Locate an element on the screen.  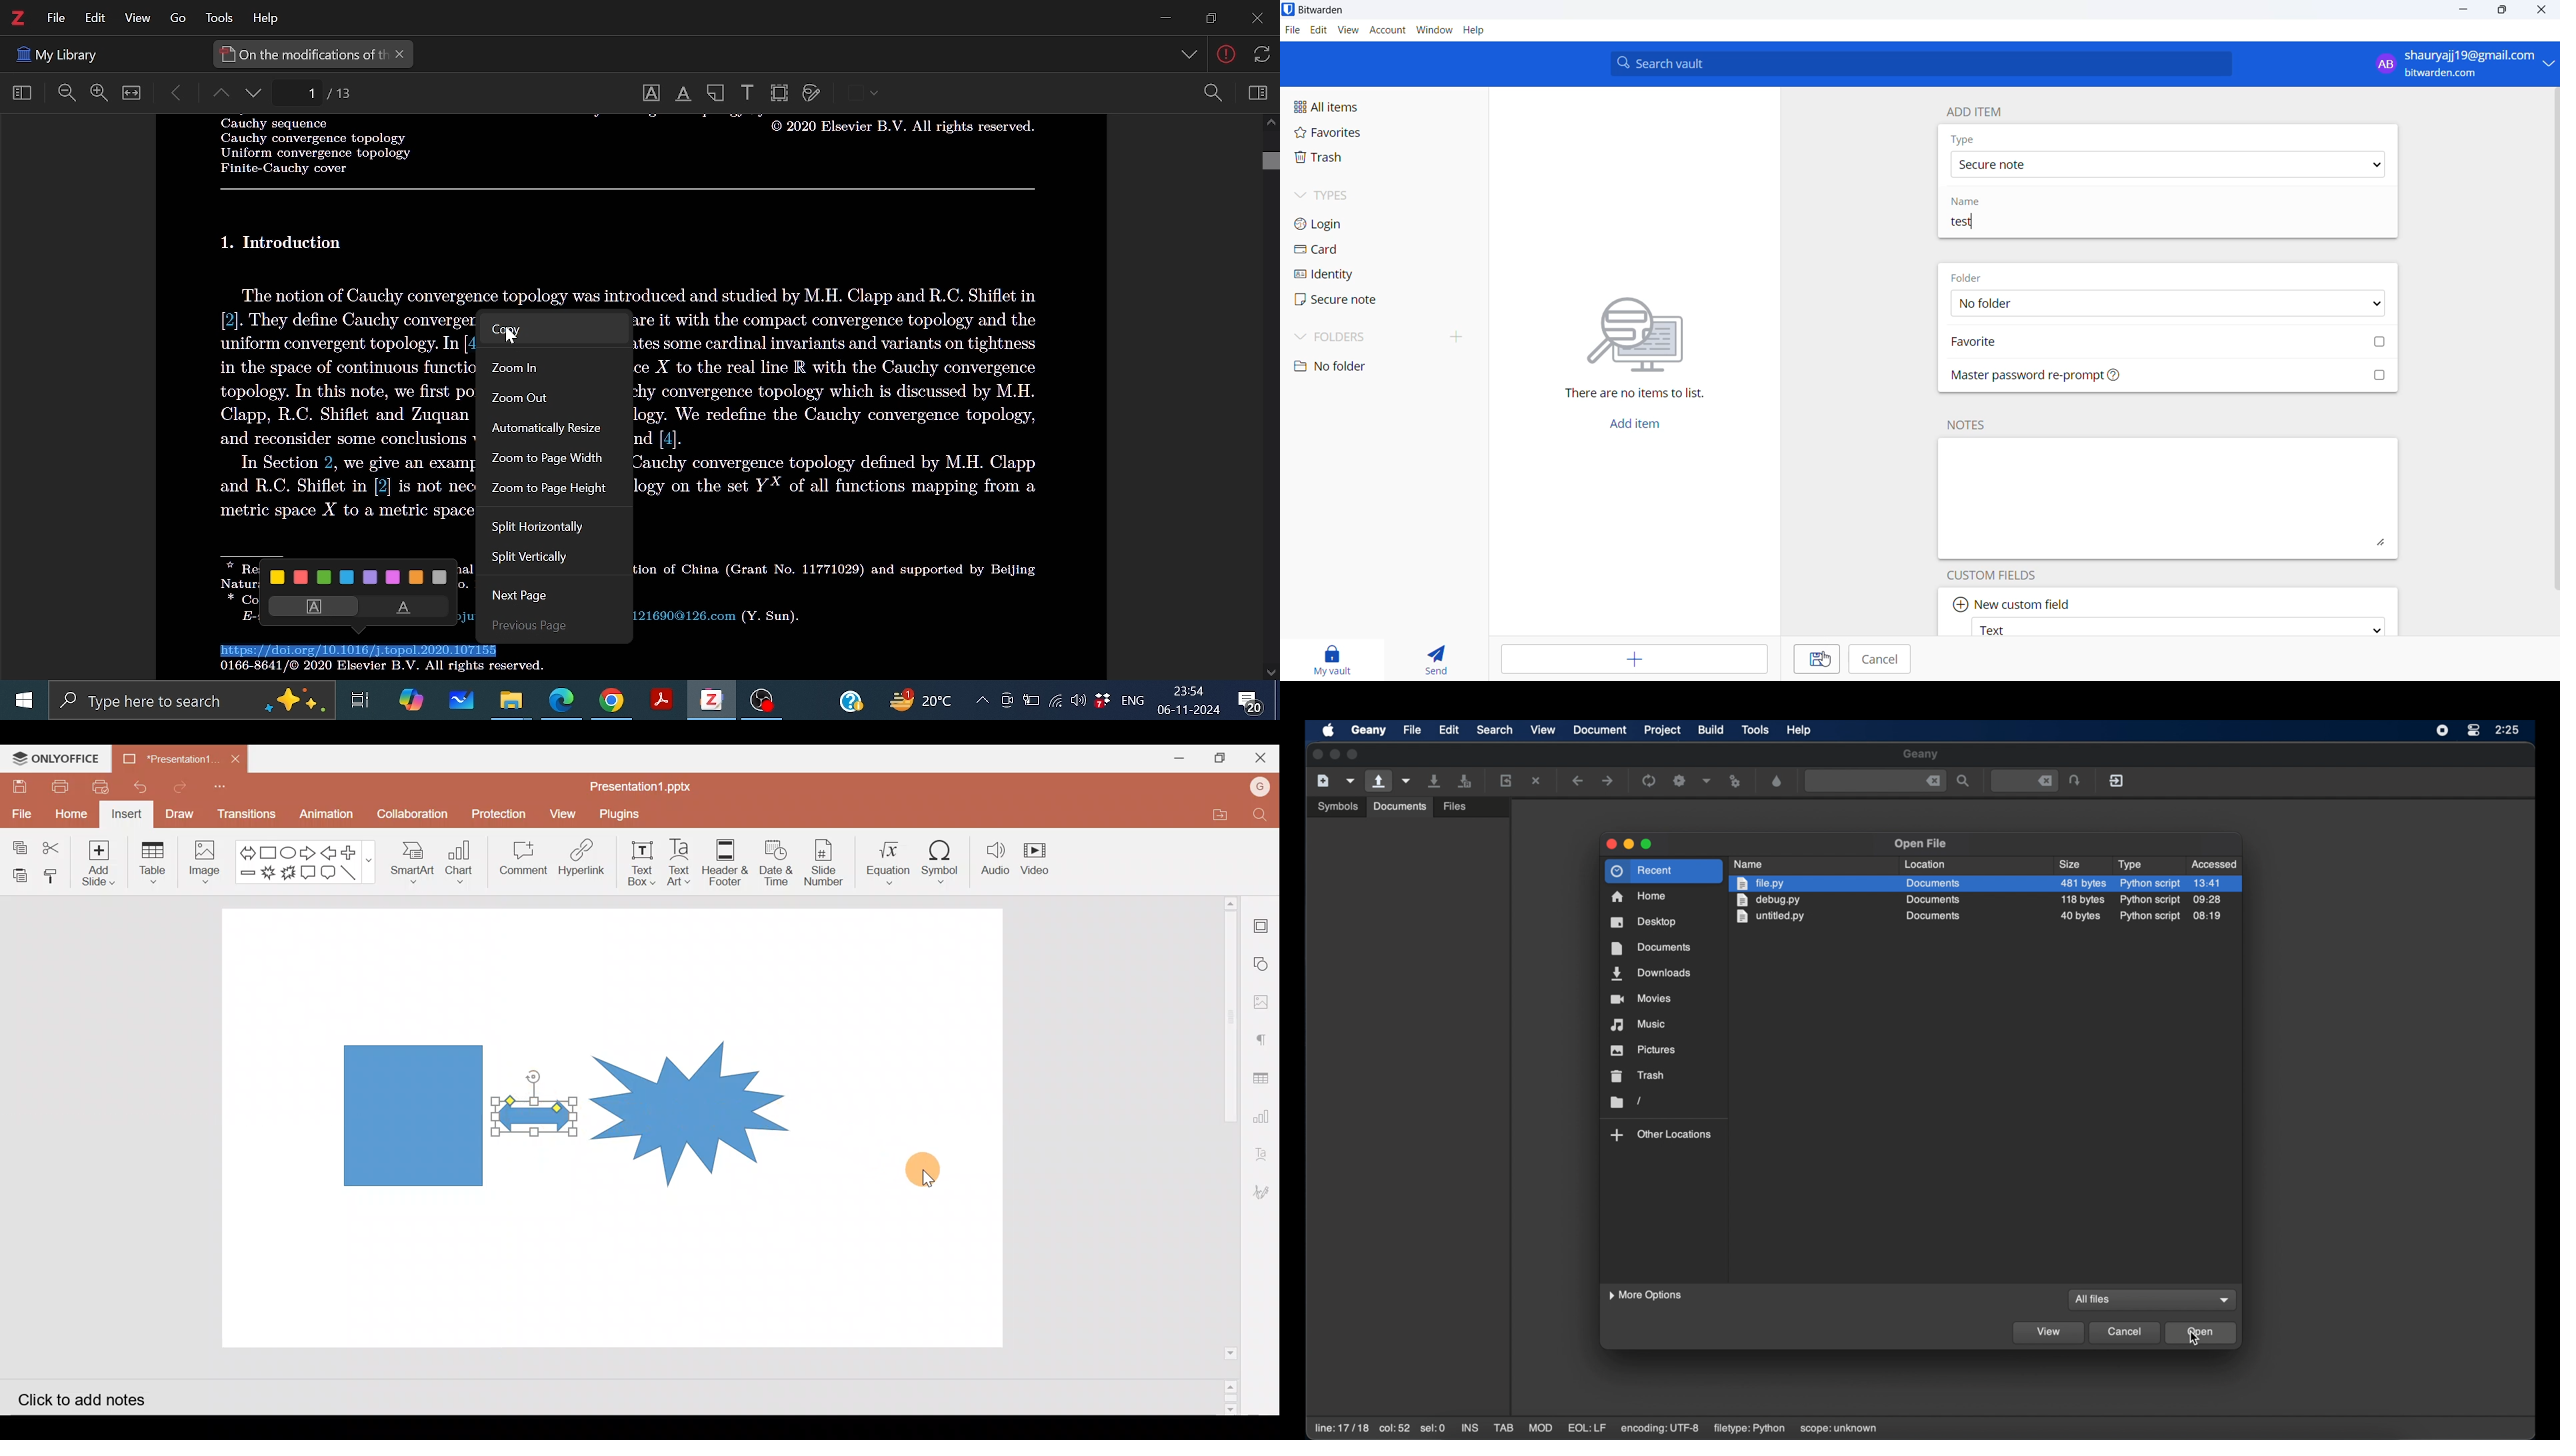
Customize quick access toolbar is located at coordinates (227, 788).